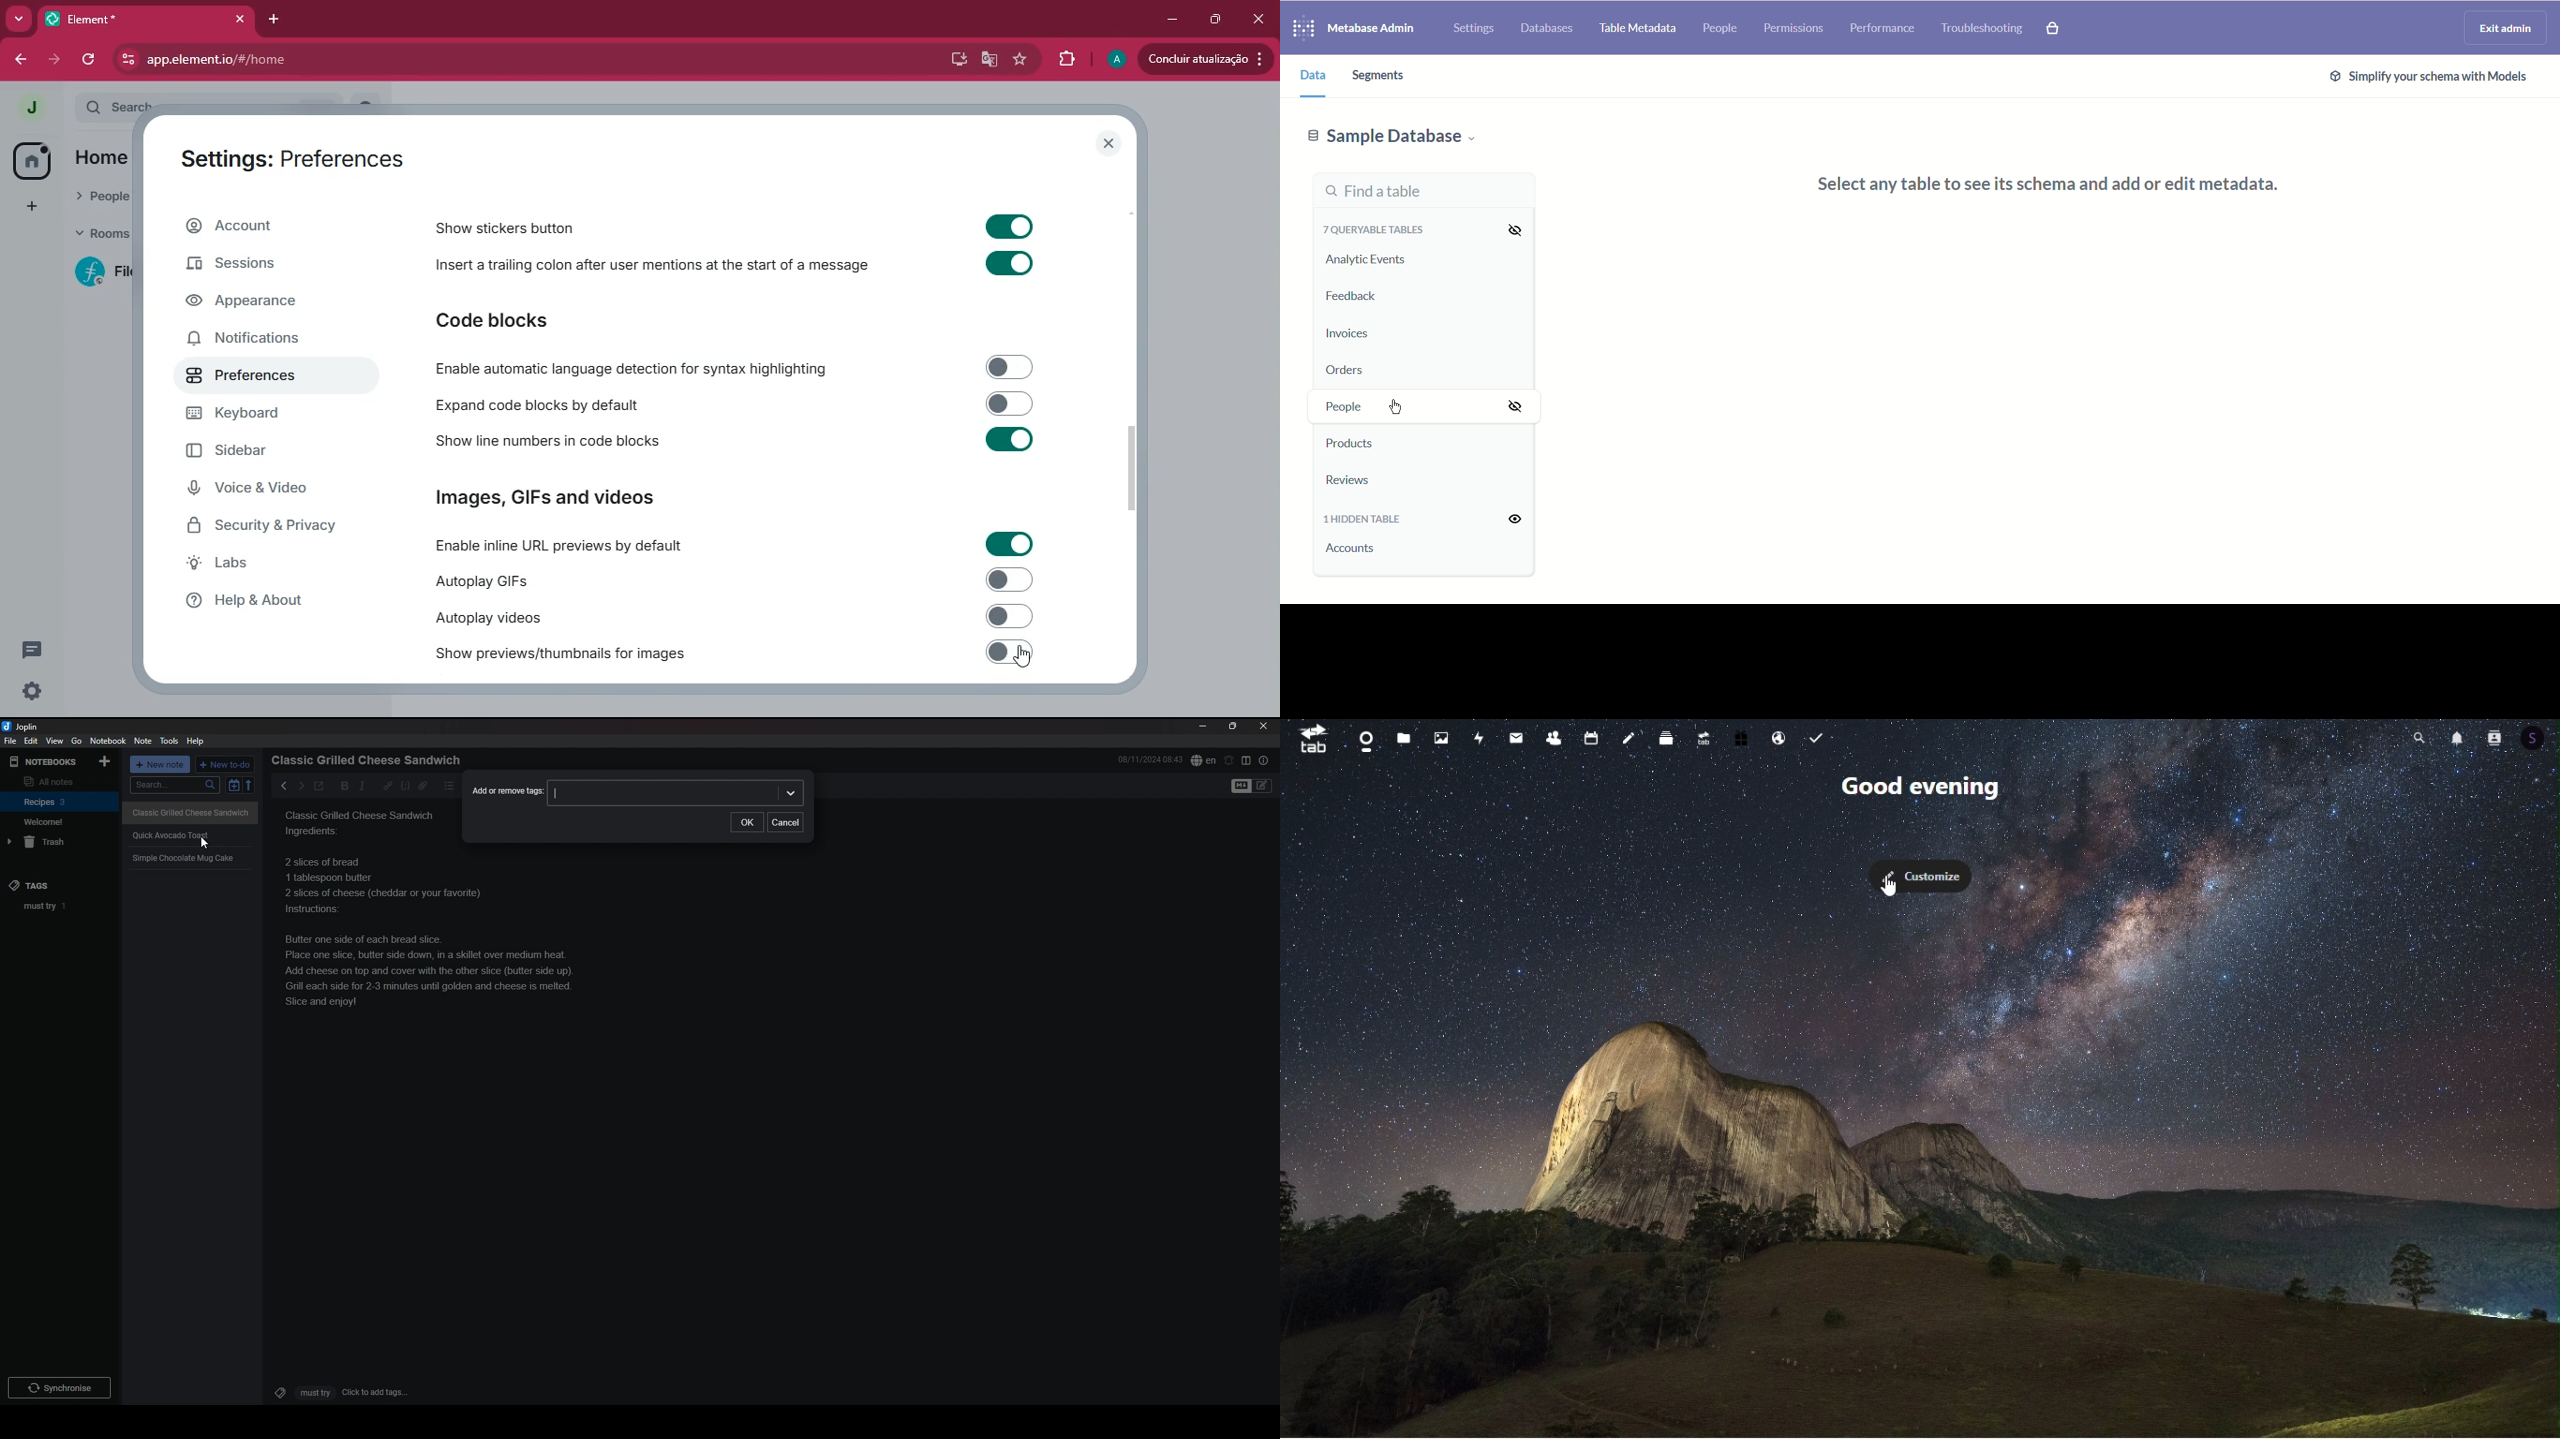  What do you see at coordinates (248, 306) in the screenshot?
I see `Appearance` at bounding box center [248, 306].